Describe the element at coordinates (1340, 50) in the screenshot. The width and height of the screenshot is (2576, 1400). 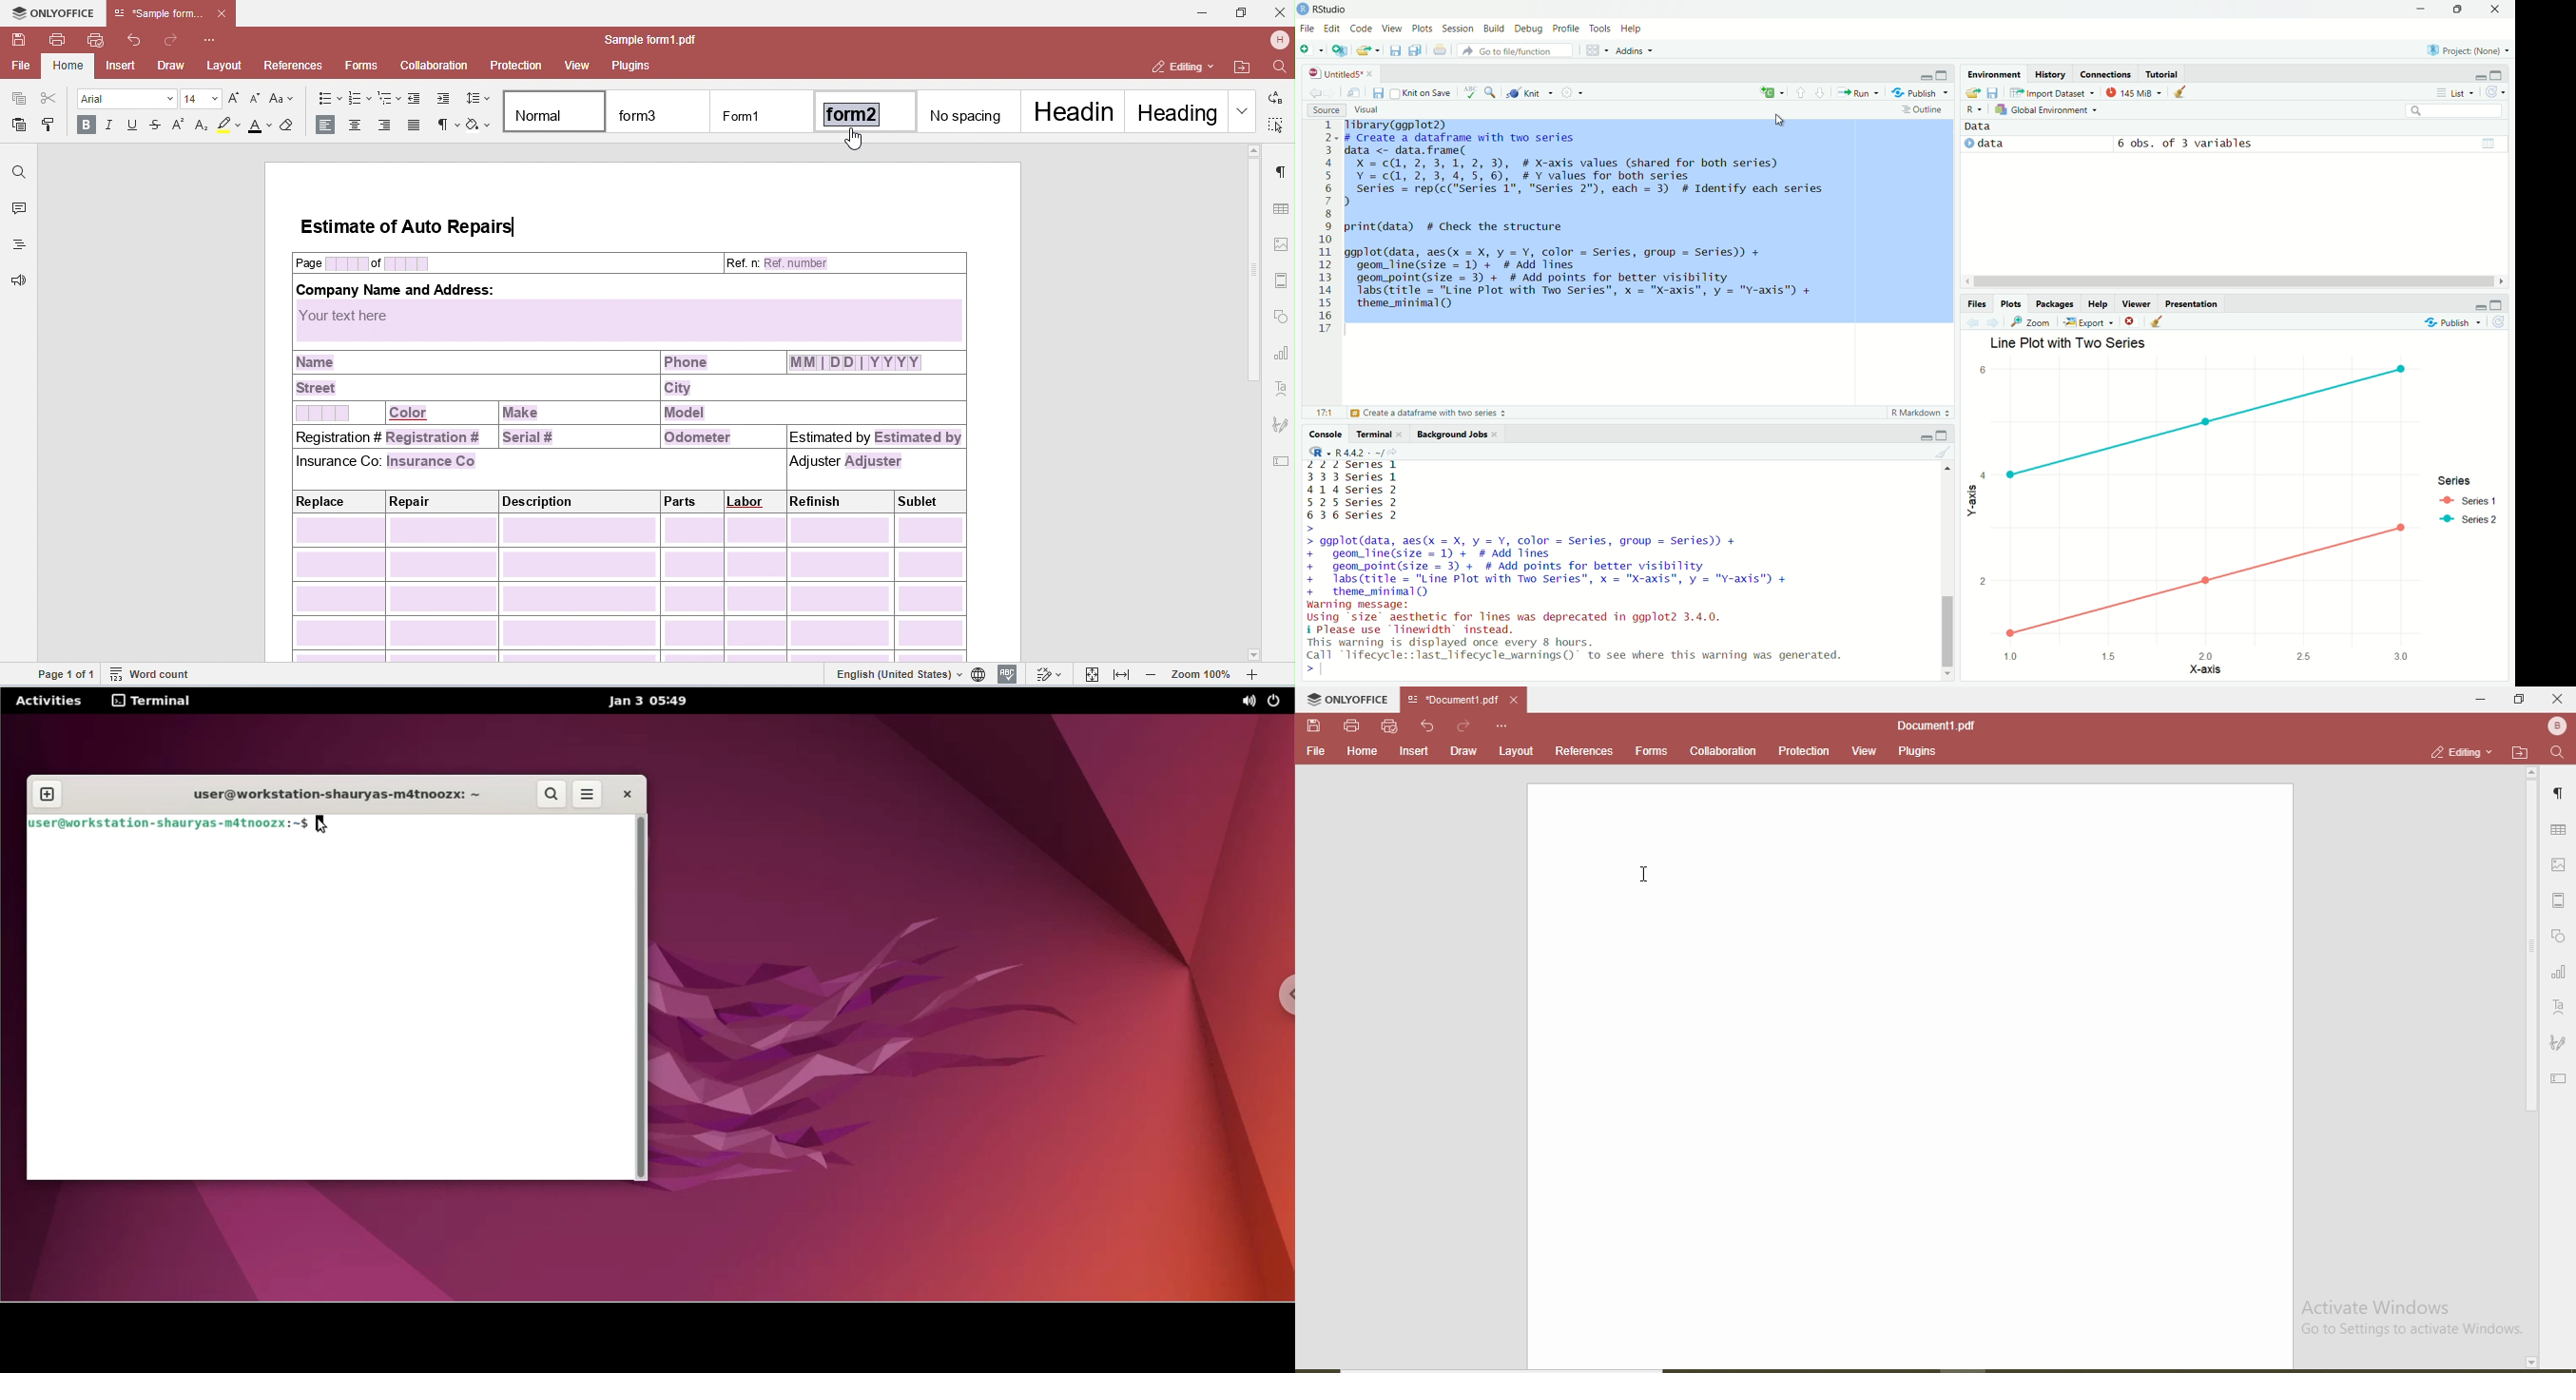
I see `Create a project` at that location.